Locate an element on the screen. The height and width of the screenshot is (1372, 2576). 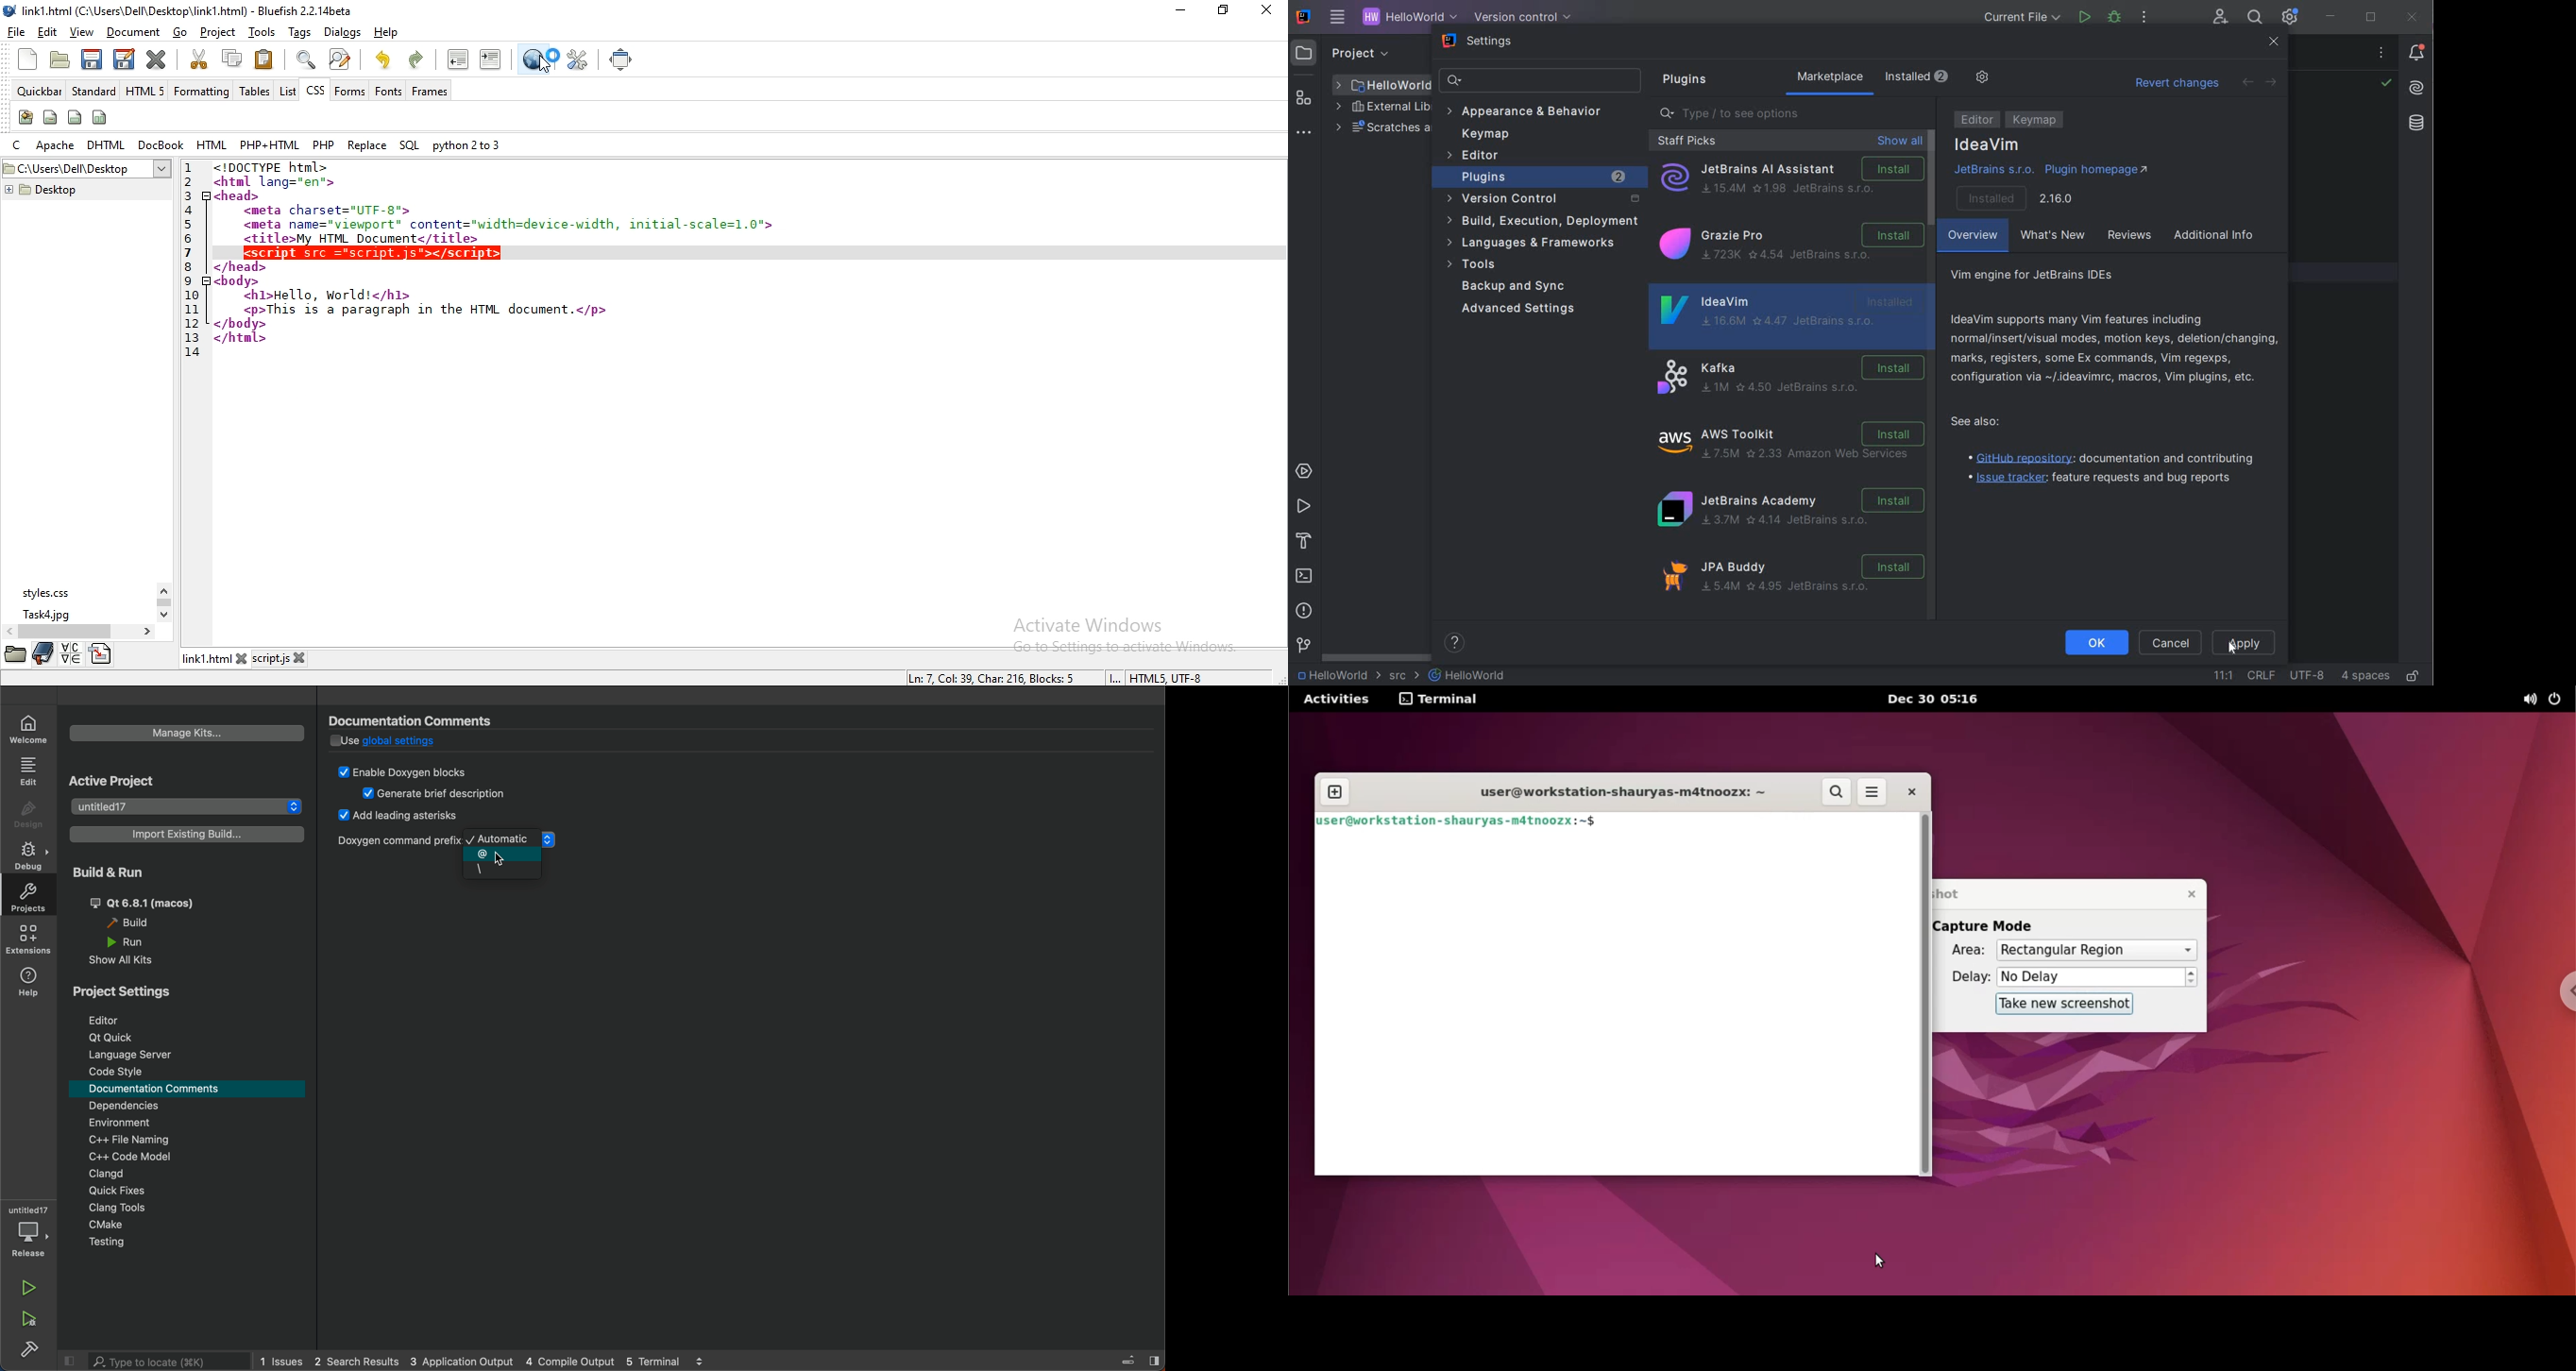
div is located at coordinates (76, 116).